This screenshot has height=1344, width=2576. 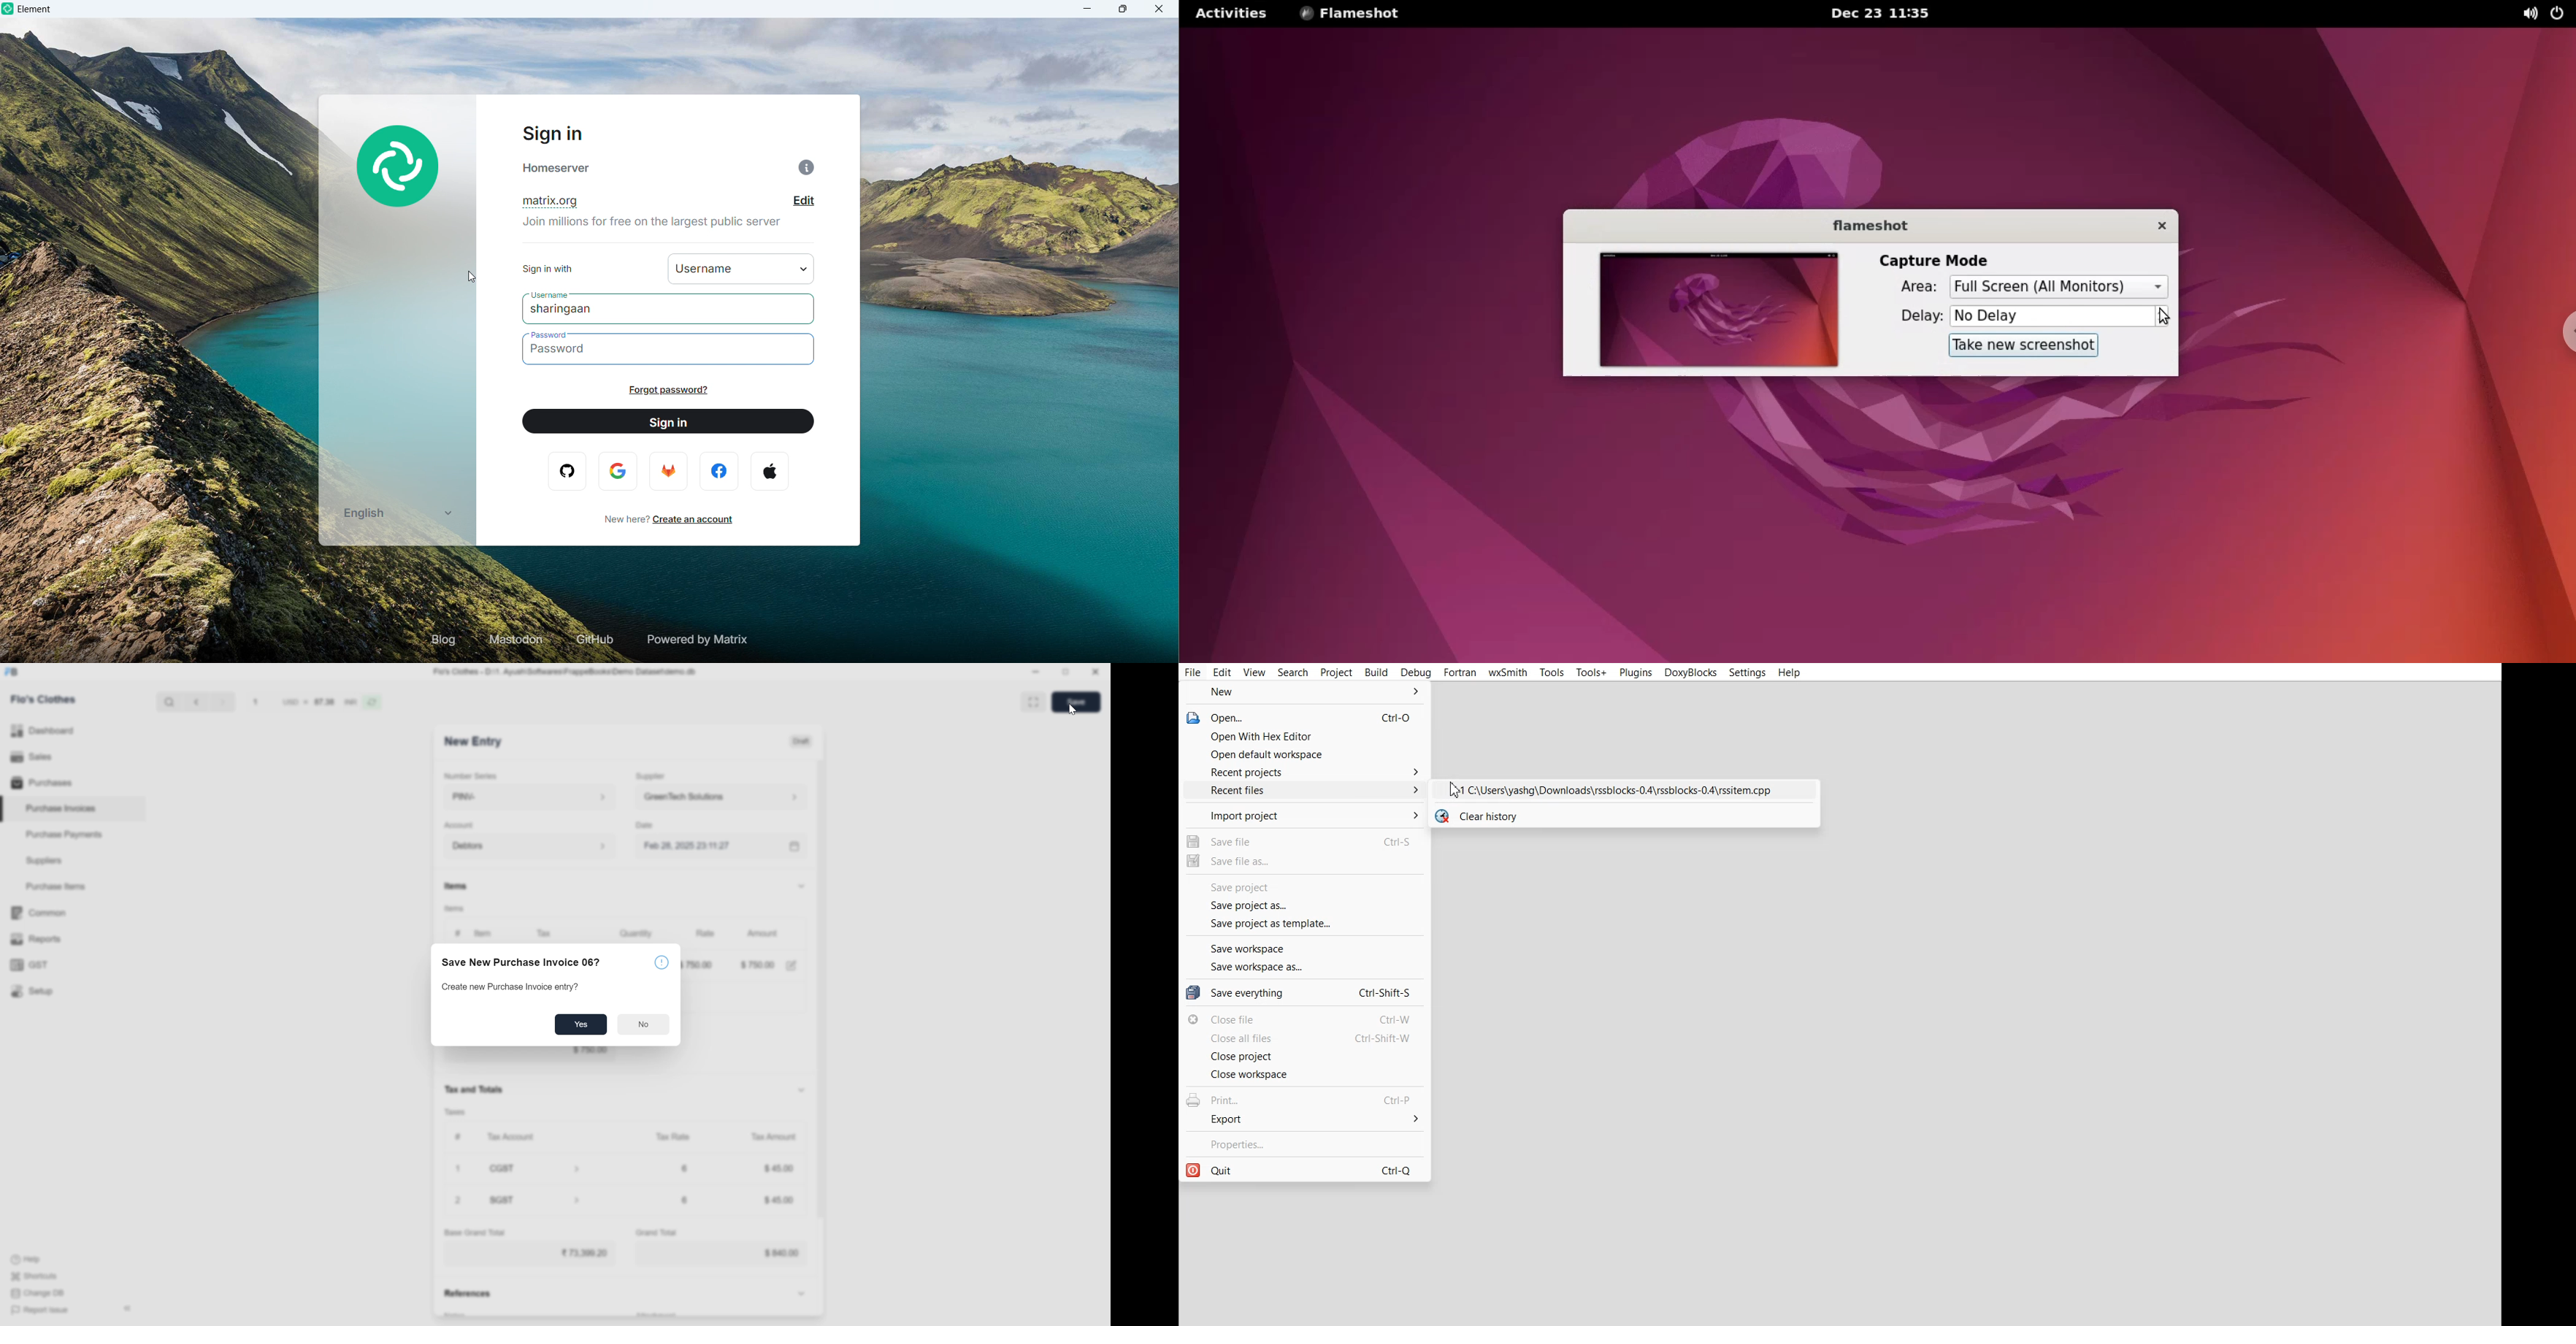 I want to click on Tools, so click(x=1551, y=673).